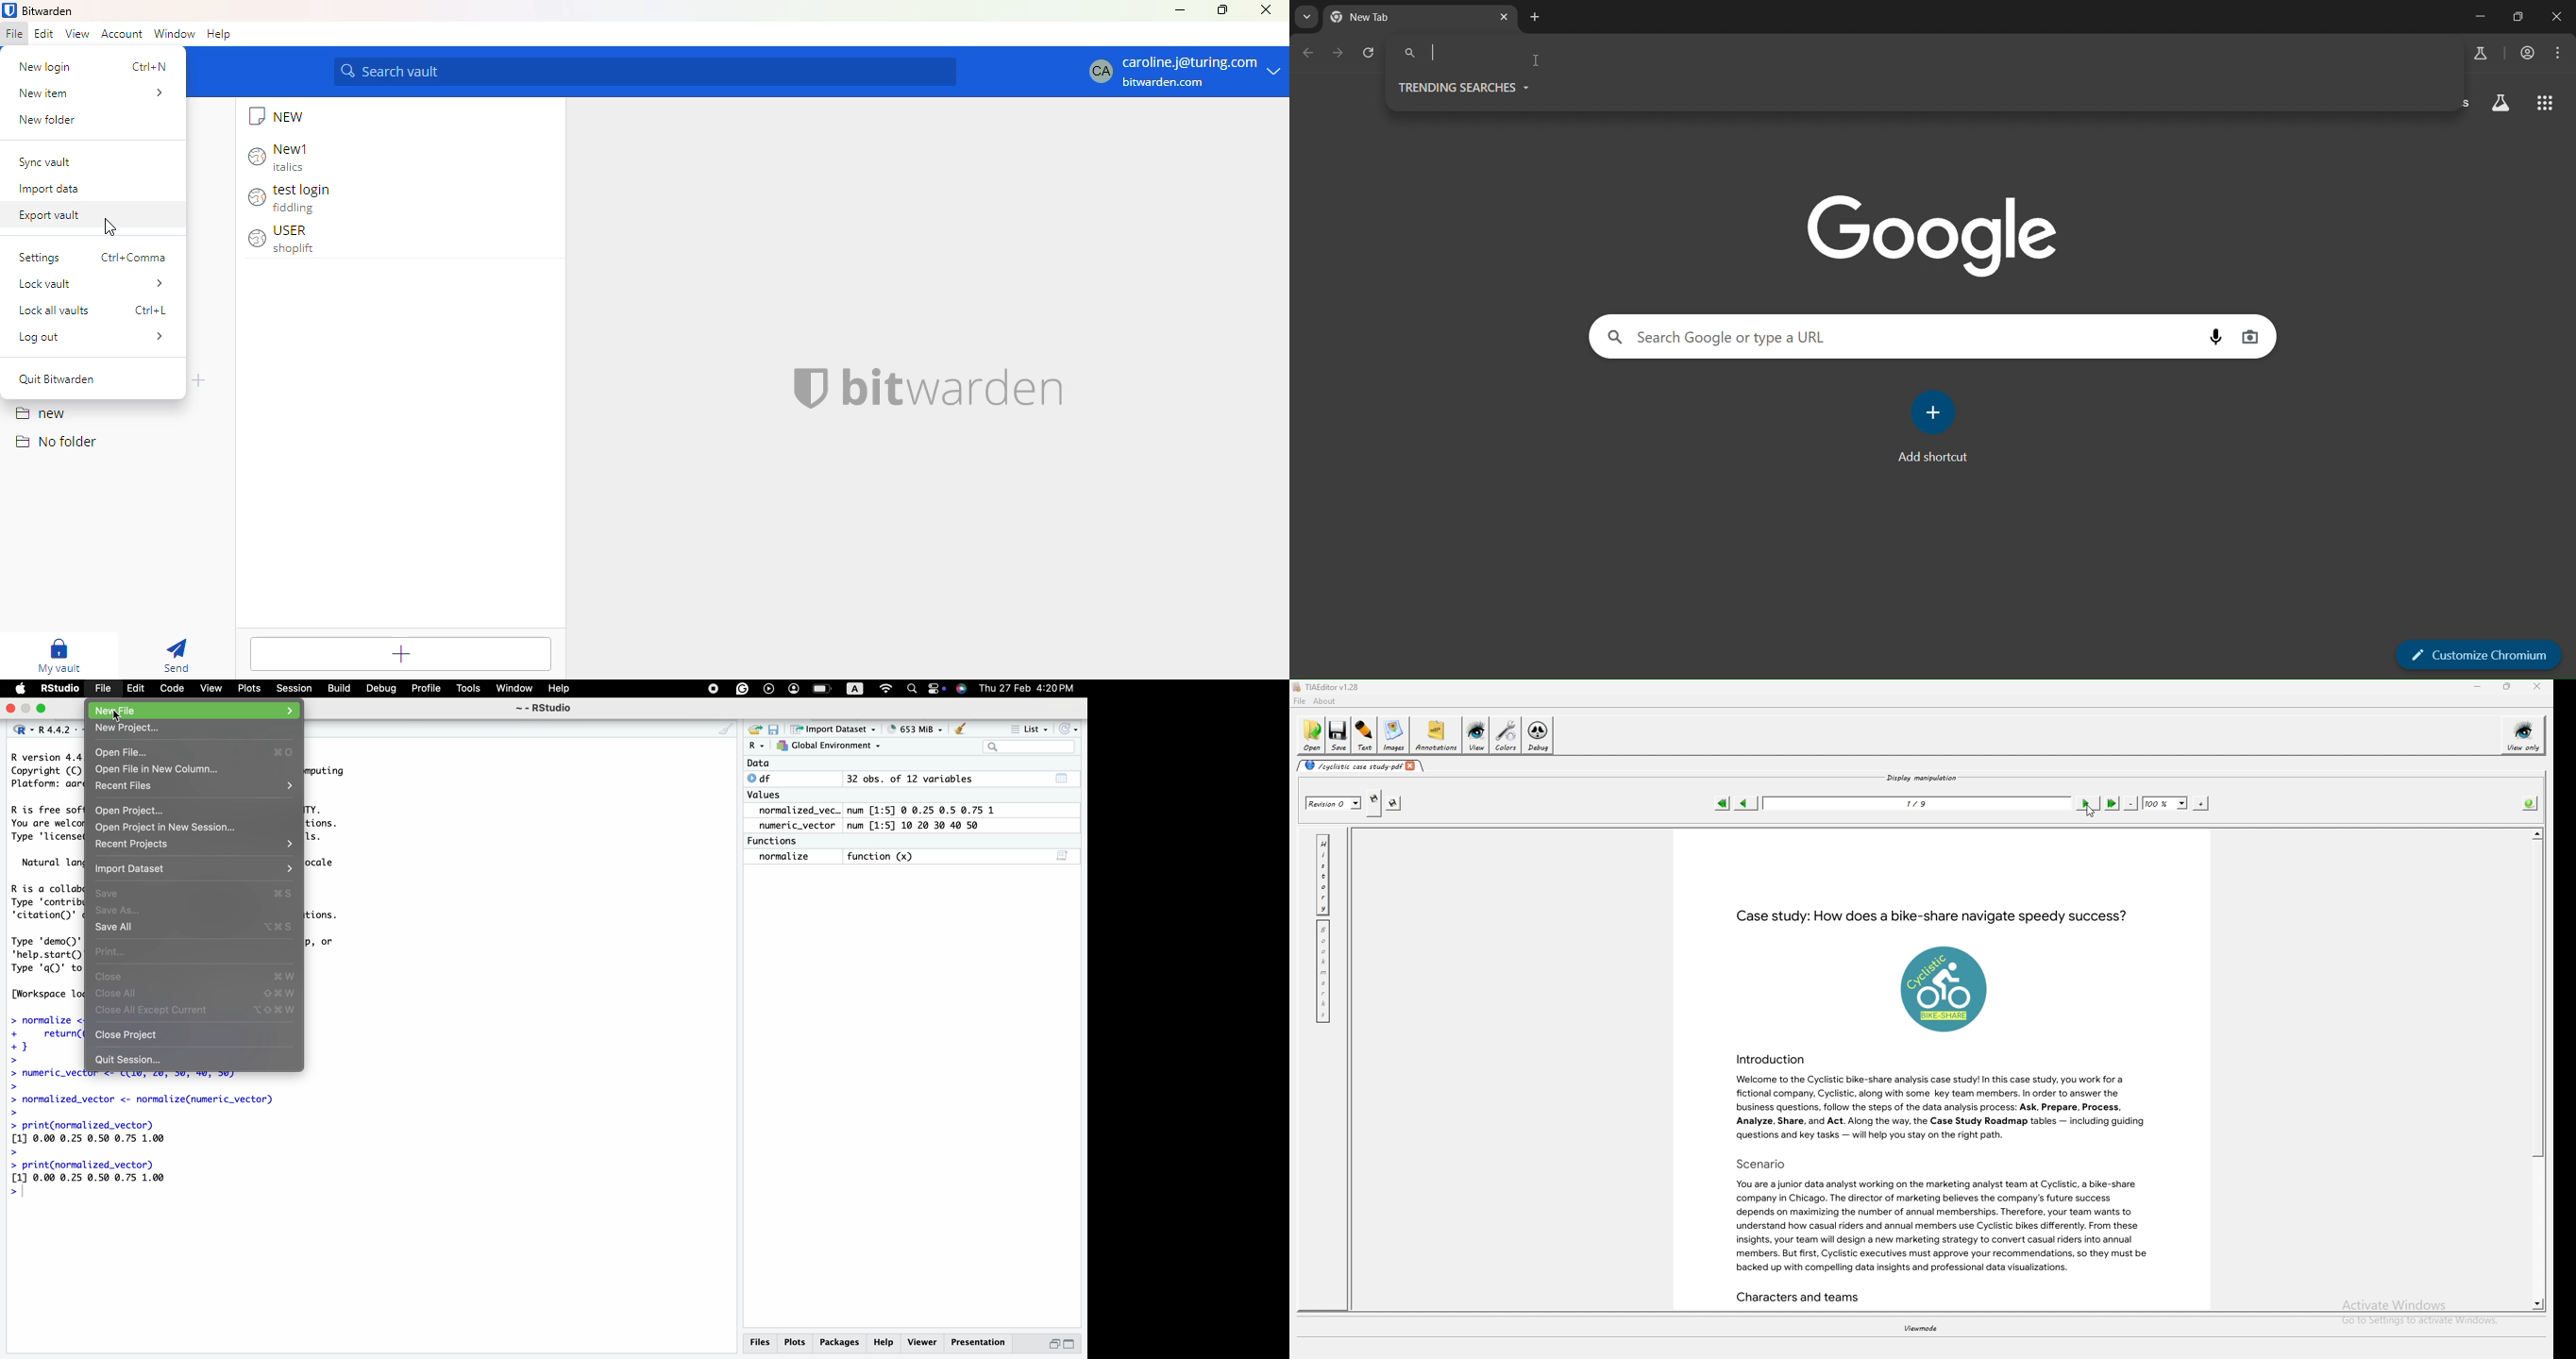 This screenshot has height=1372, width=2576. I want to click on viewmode, so click(1920, 1329).